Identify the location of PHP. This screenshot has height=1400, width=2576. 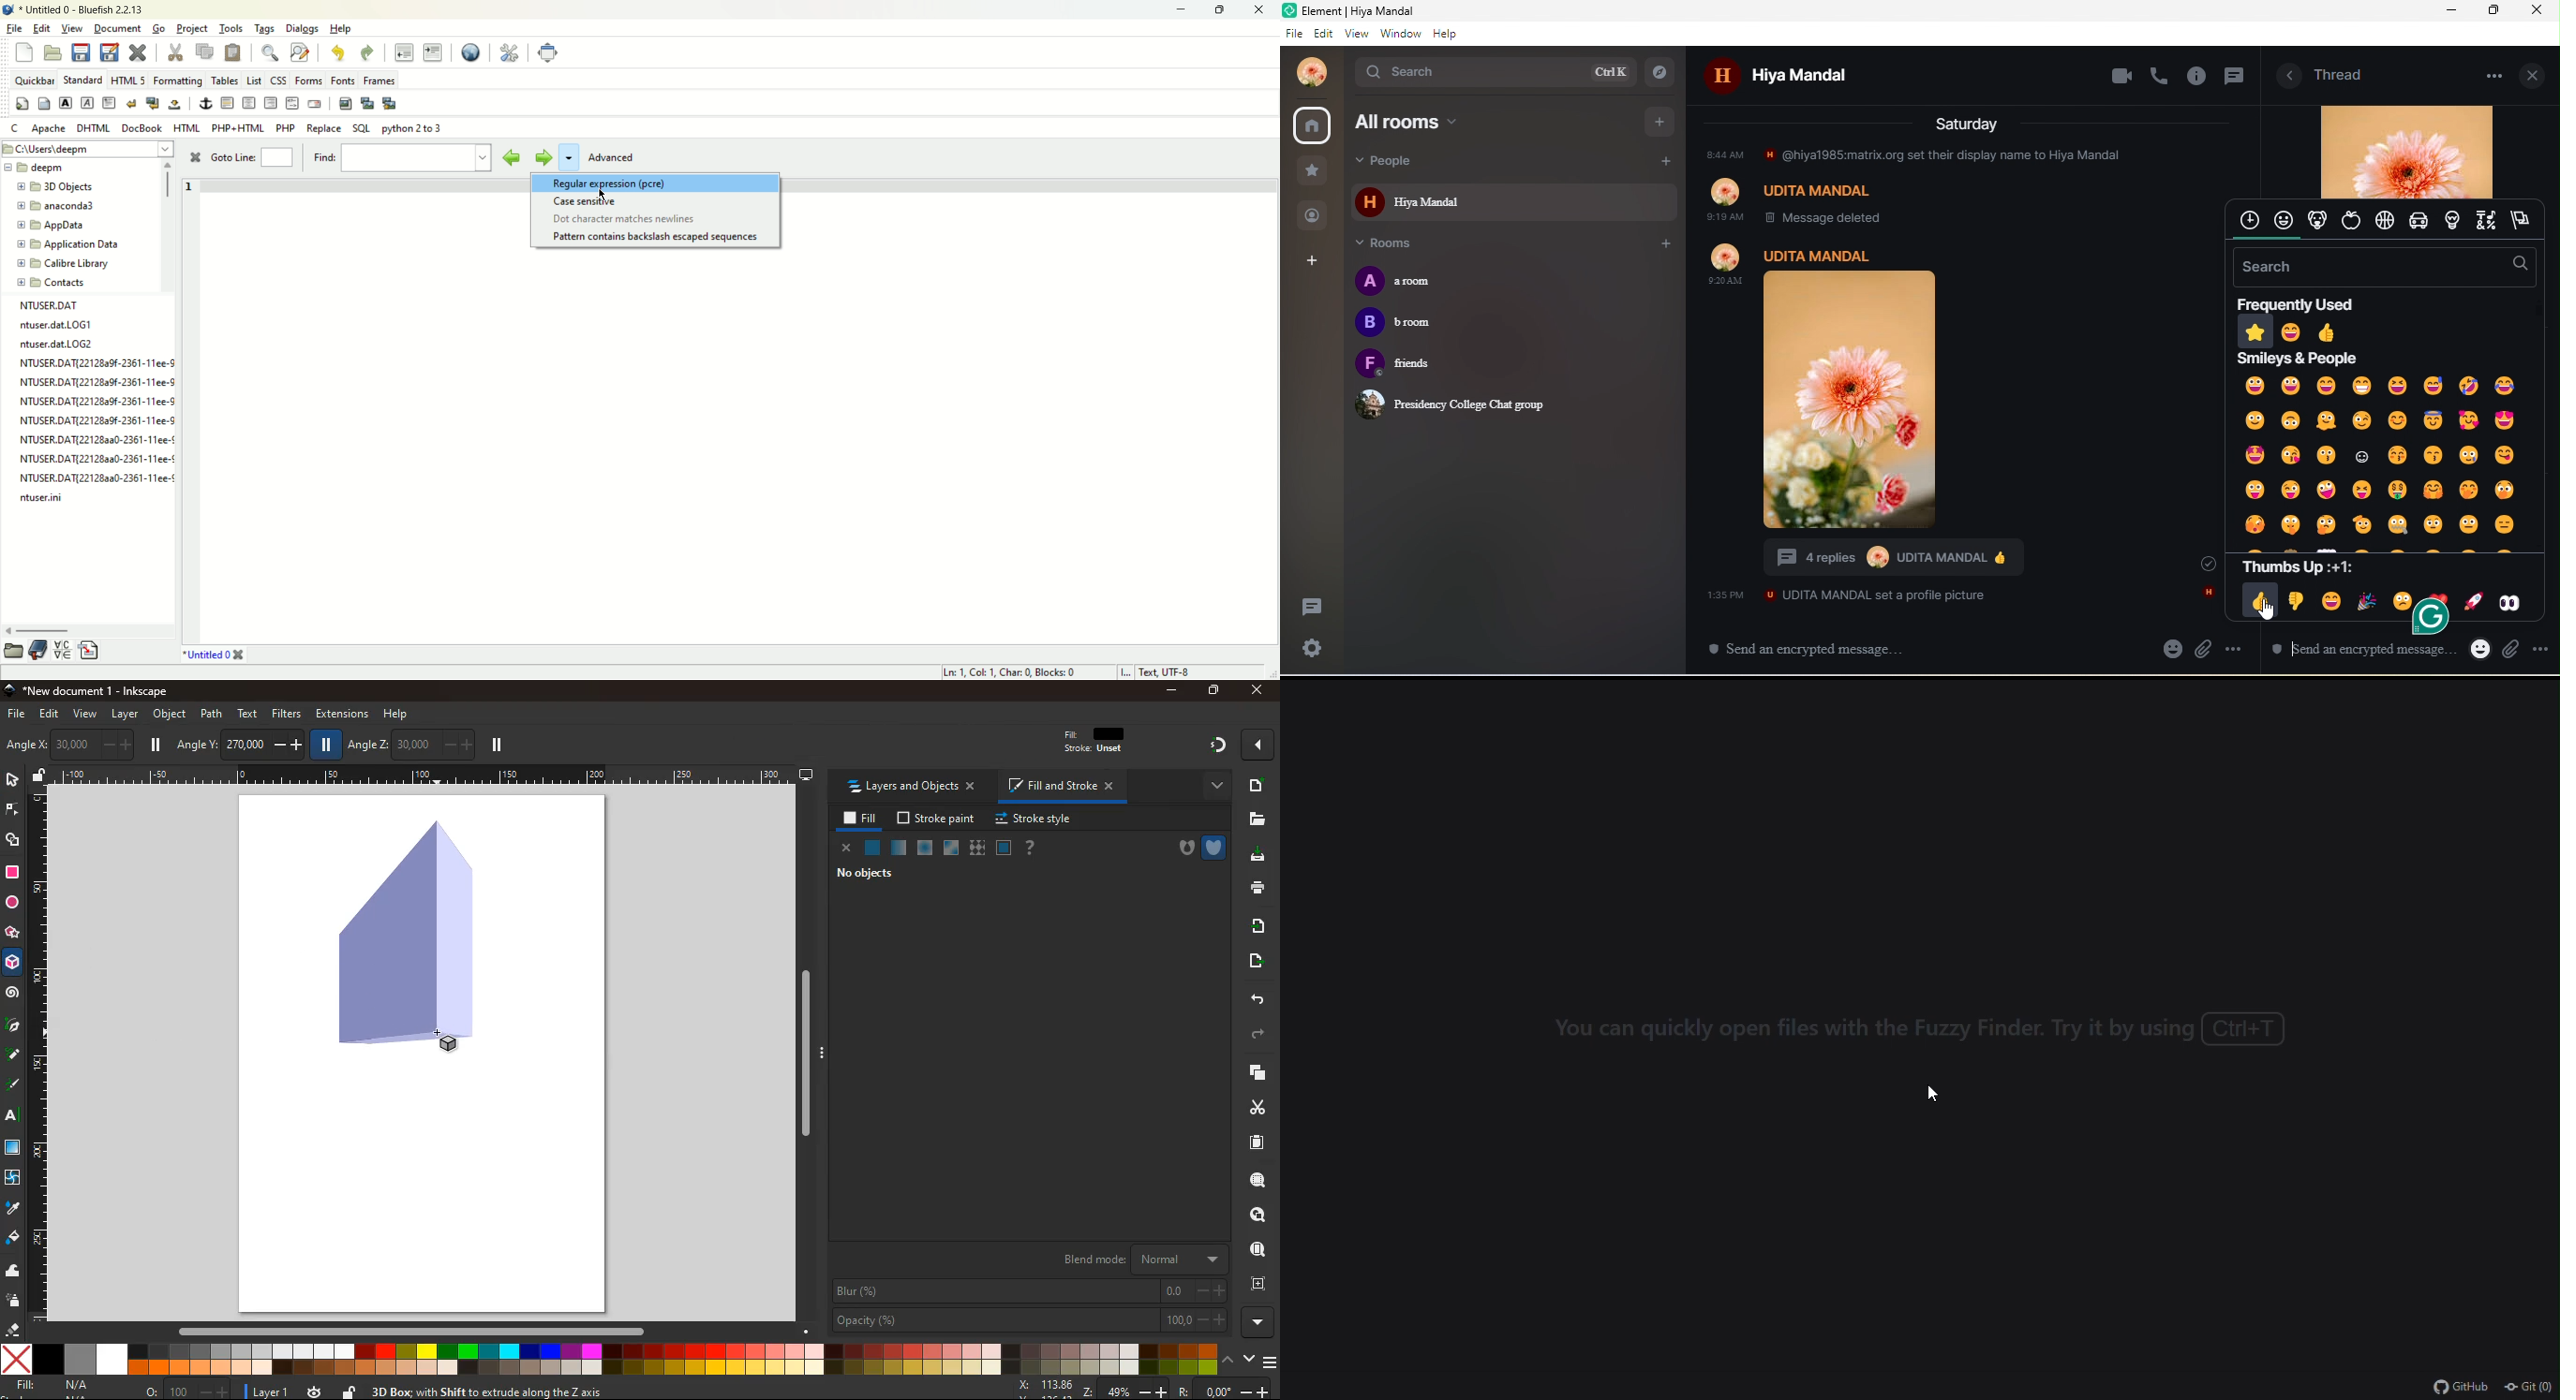
(287, 126).